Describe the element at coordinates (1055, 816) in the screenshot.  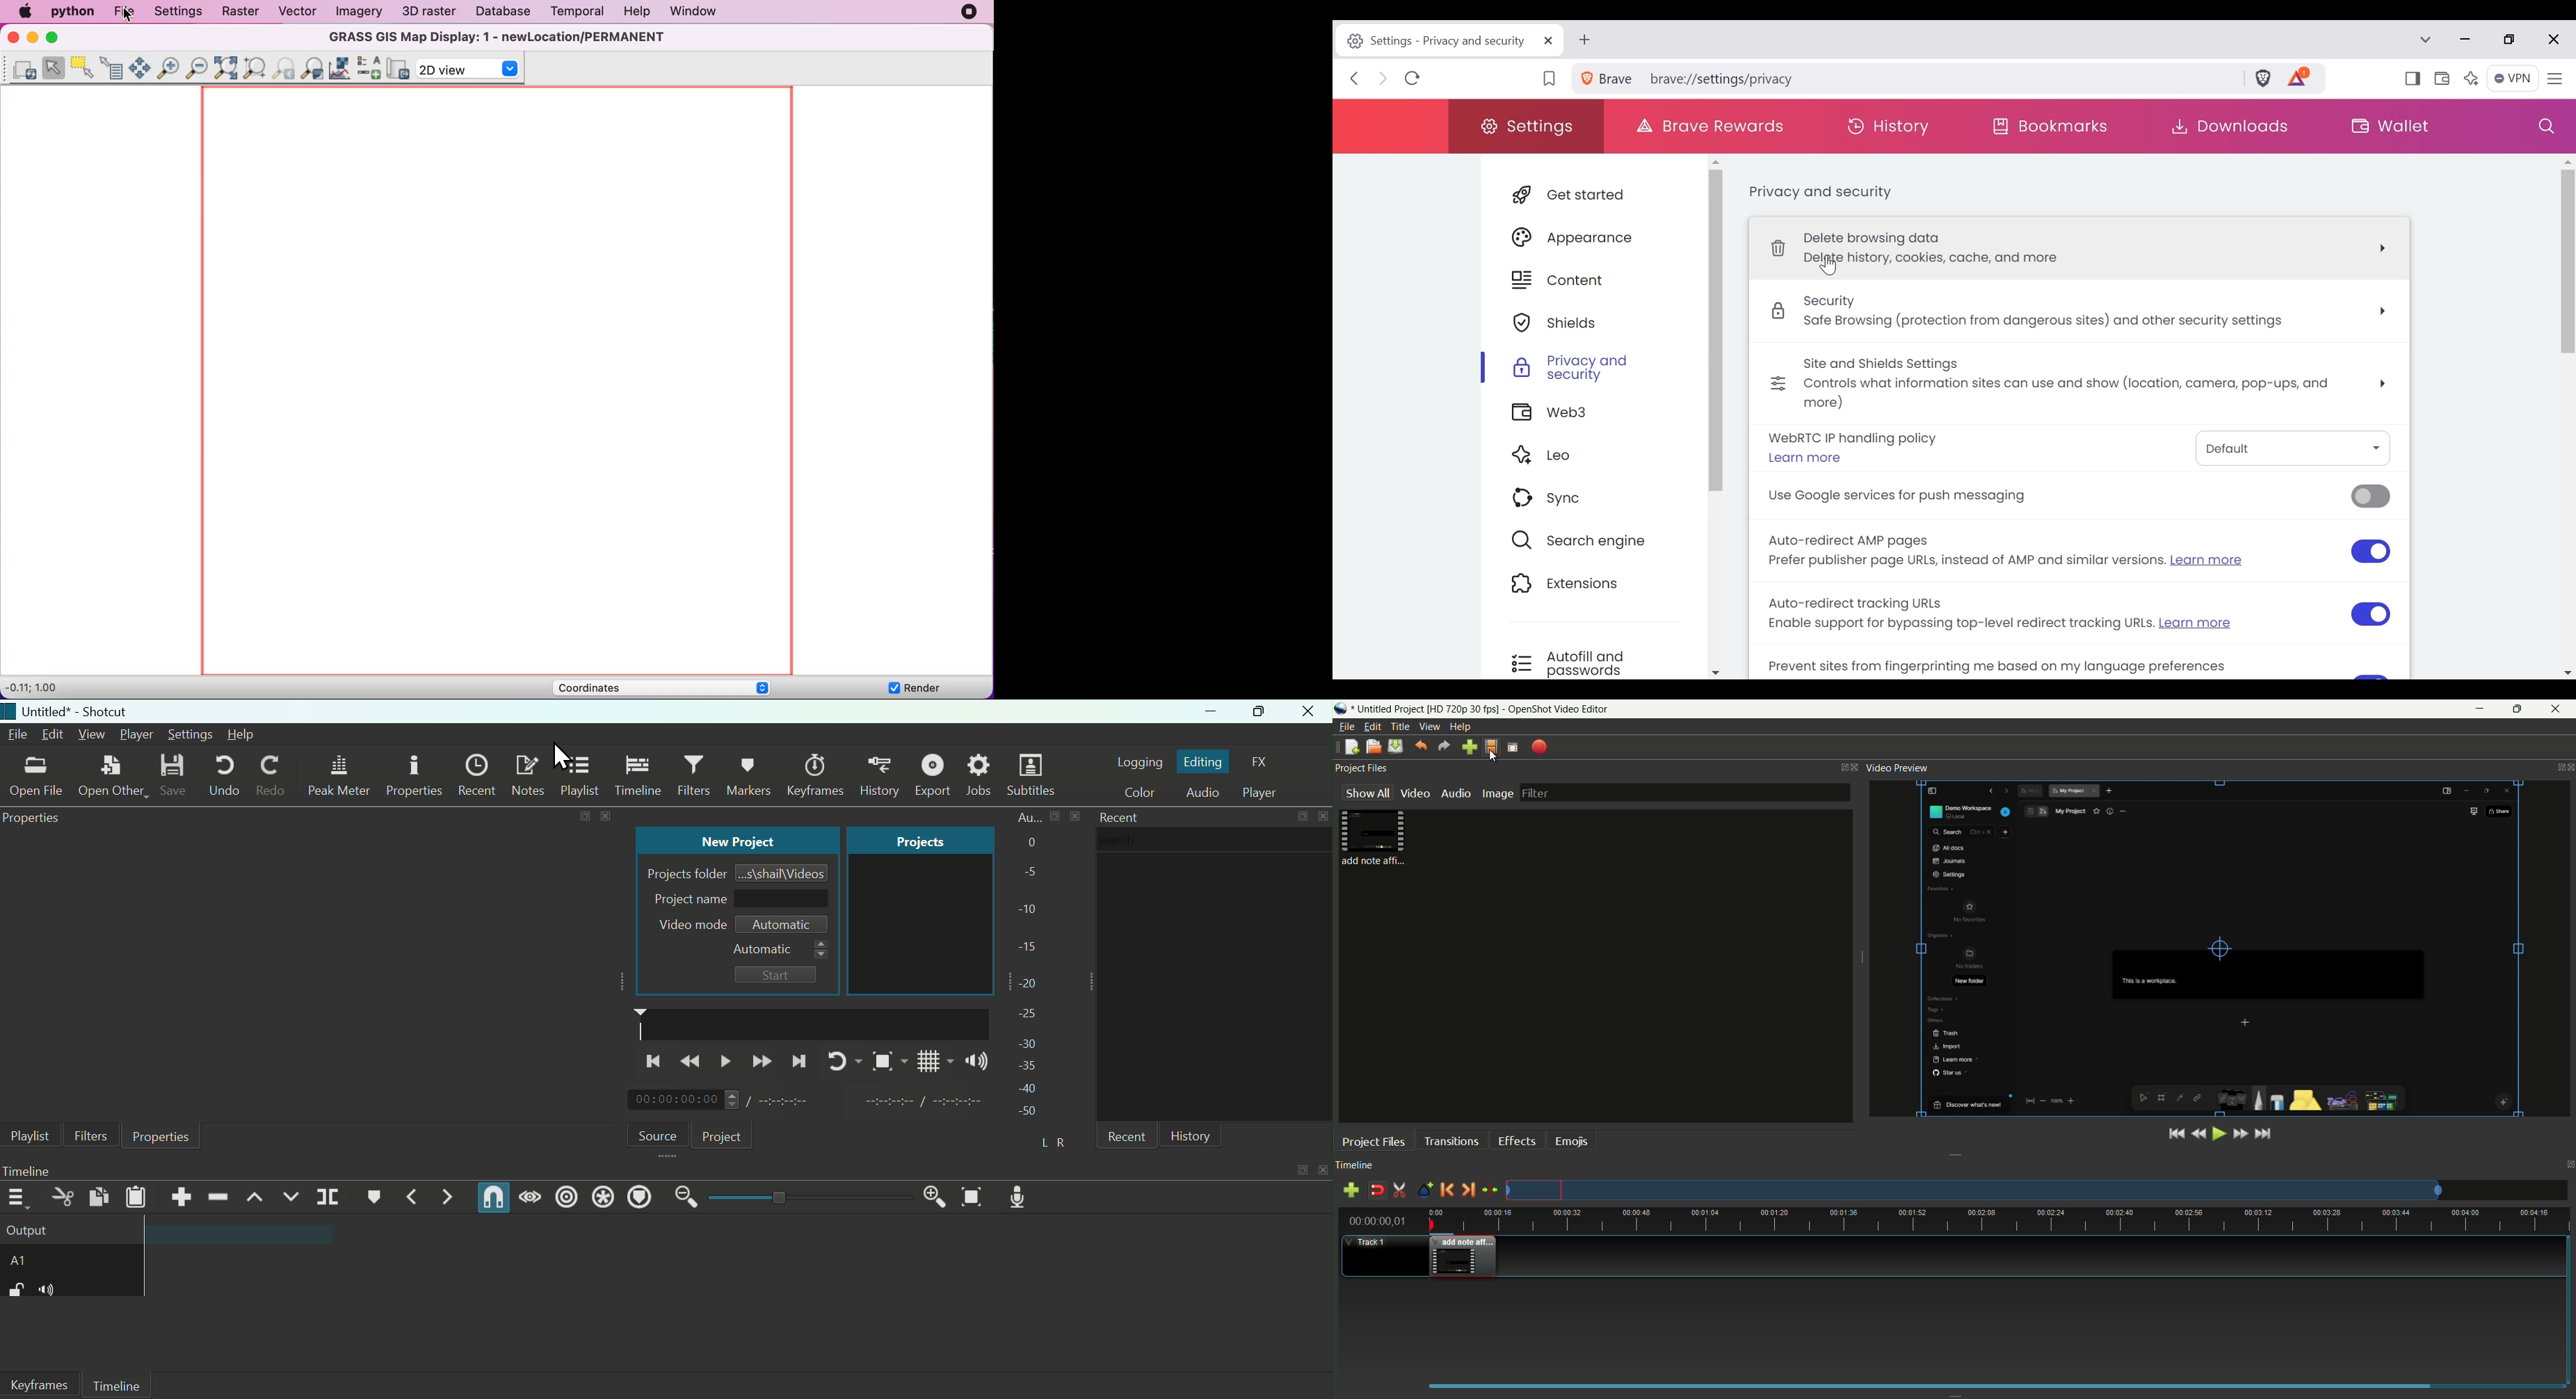
I see `make bigger` at that location.